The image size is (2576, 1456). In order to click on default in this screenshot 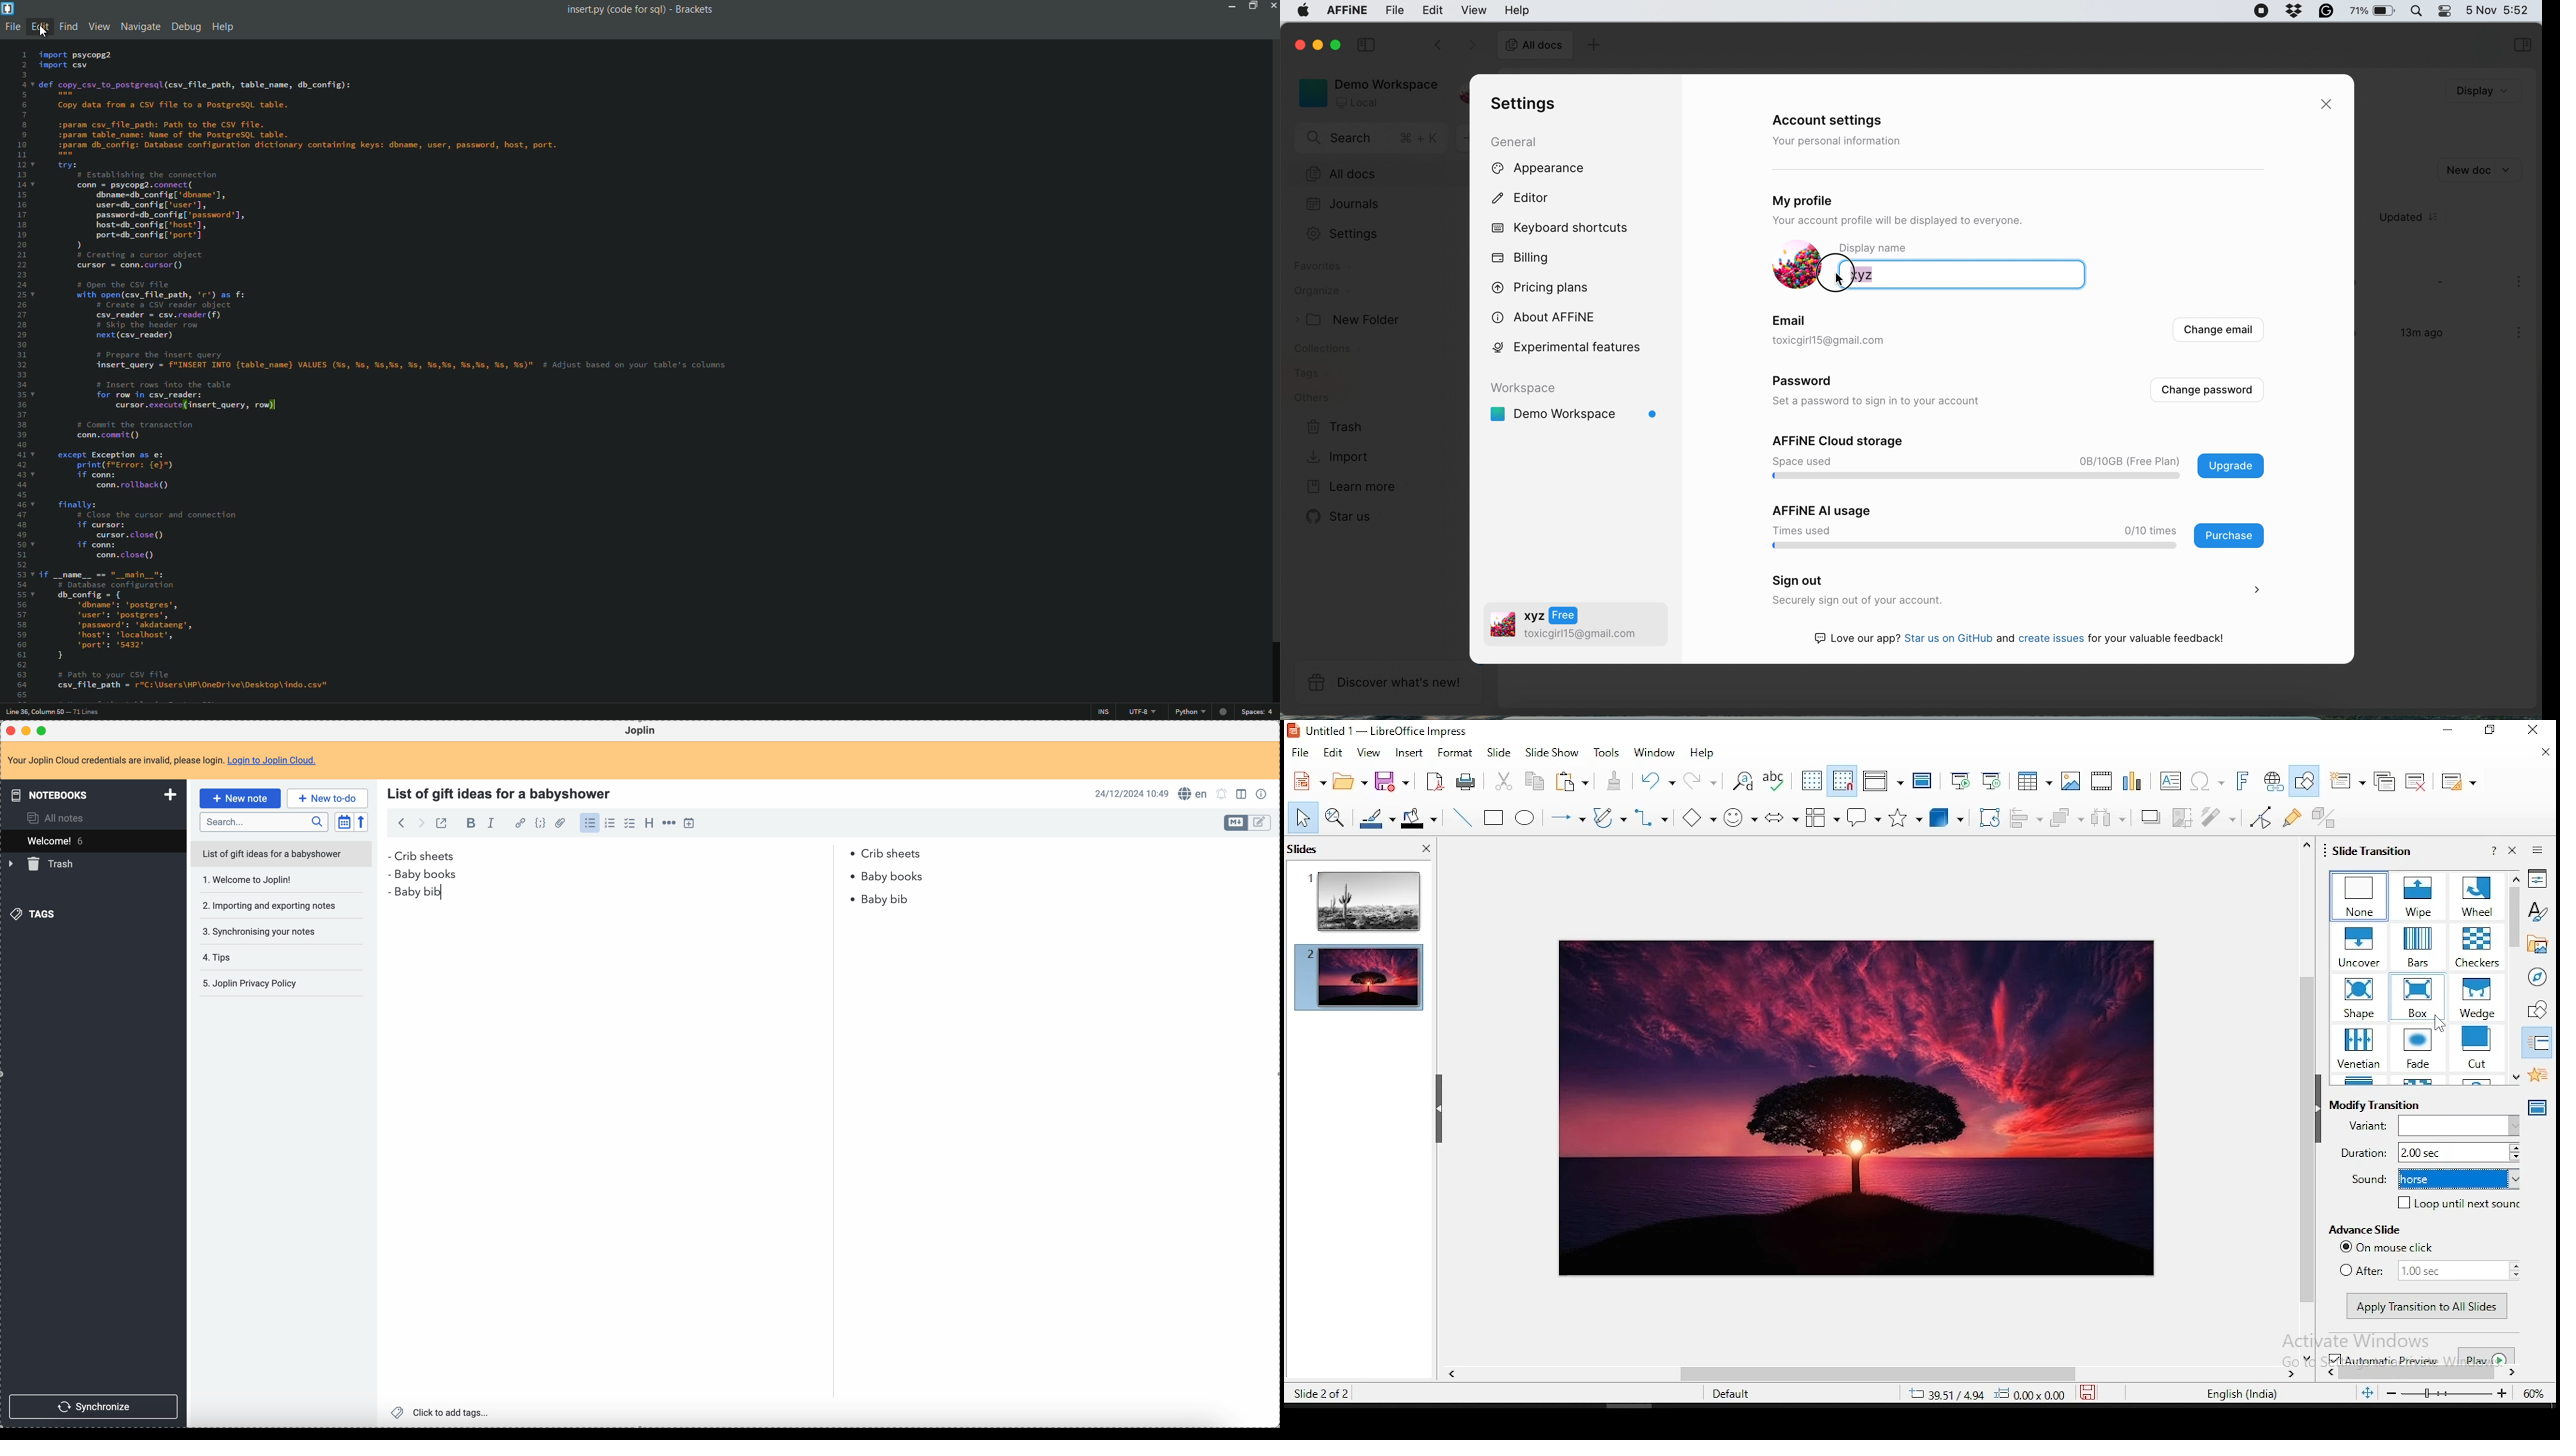, I will do `click(1735, 1394)`.